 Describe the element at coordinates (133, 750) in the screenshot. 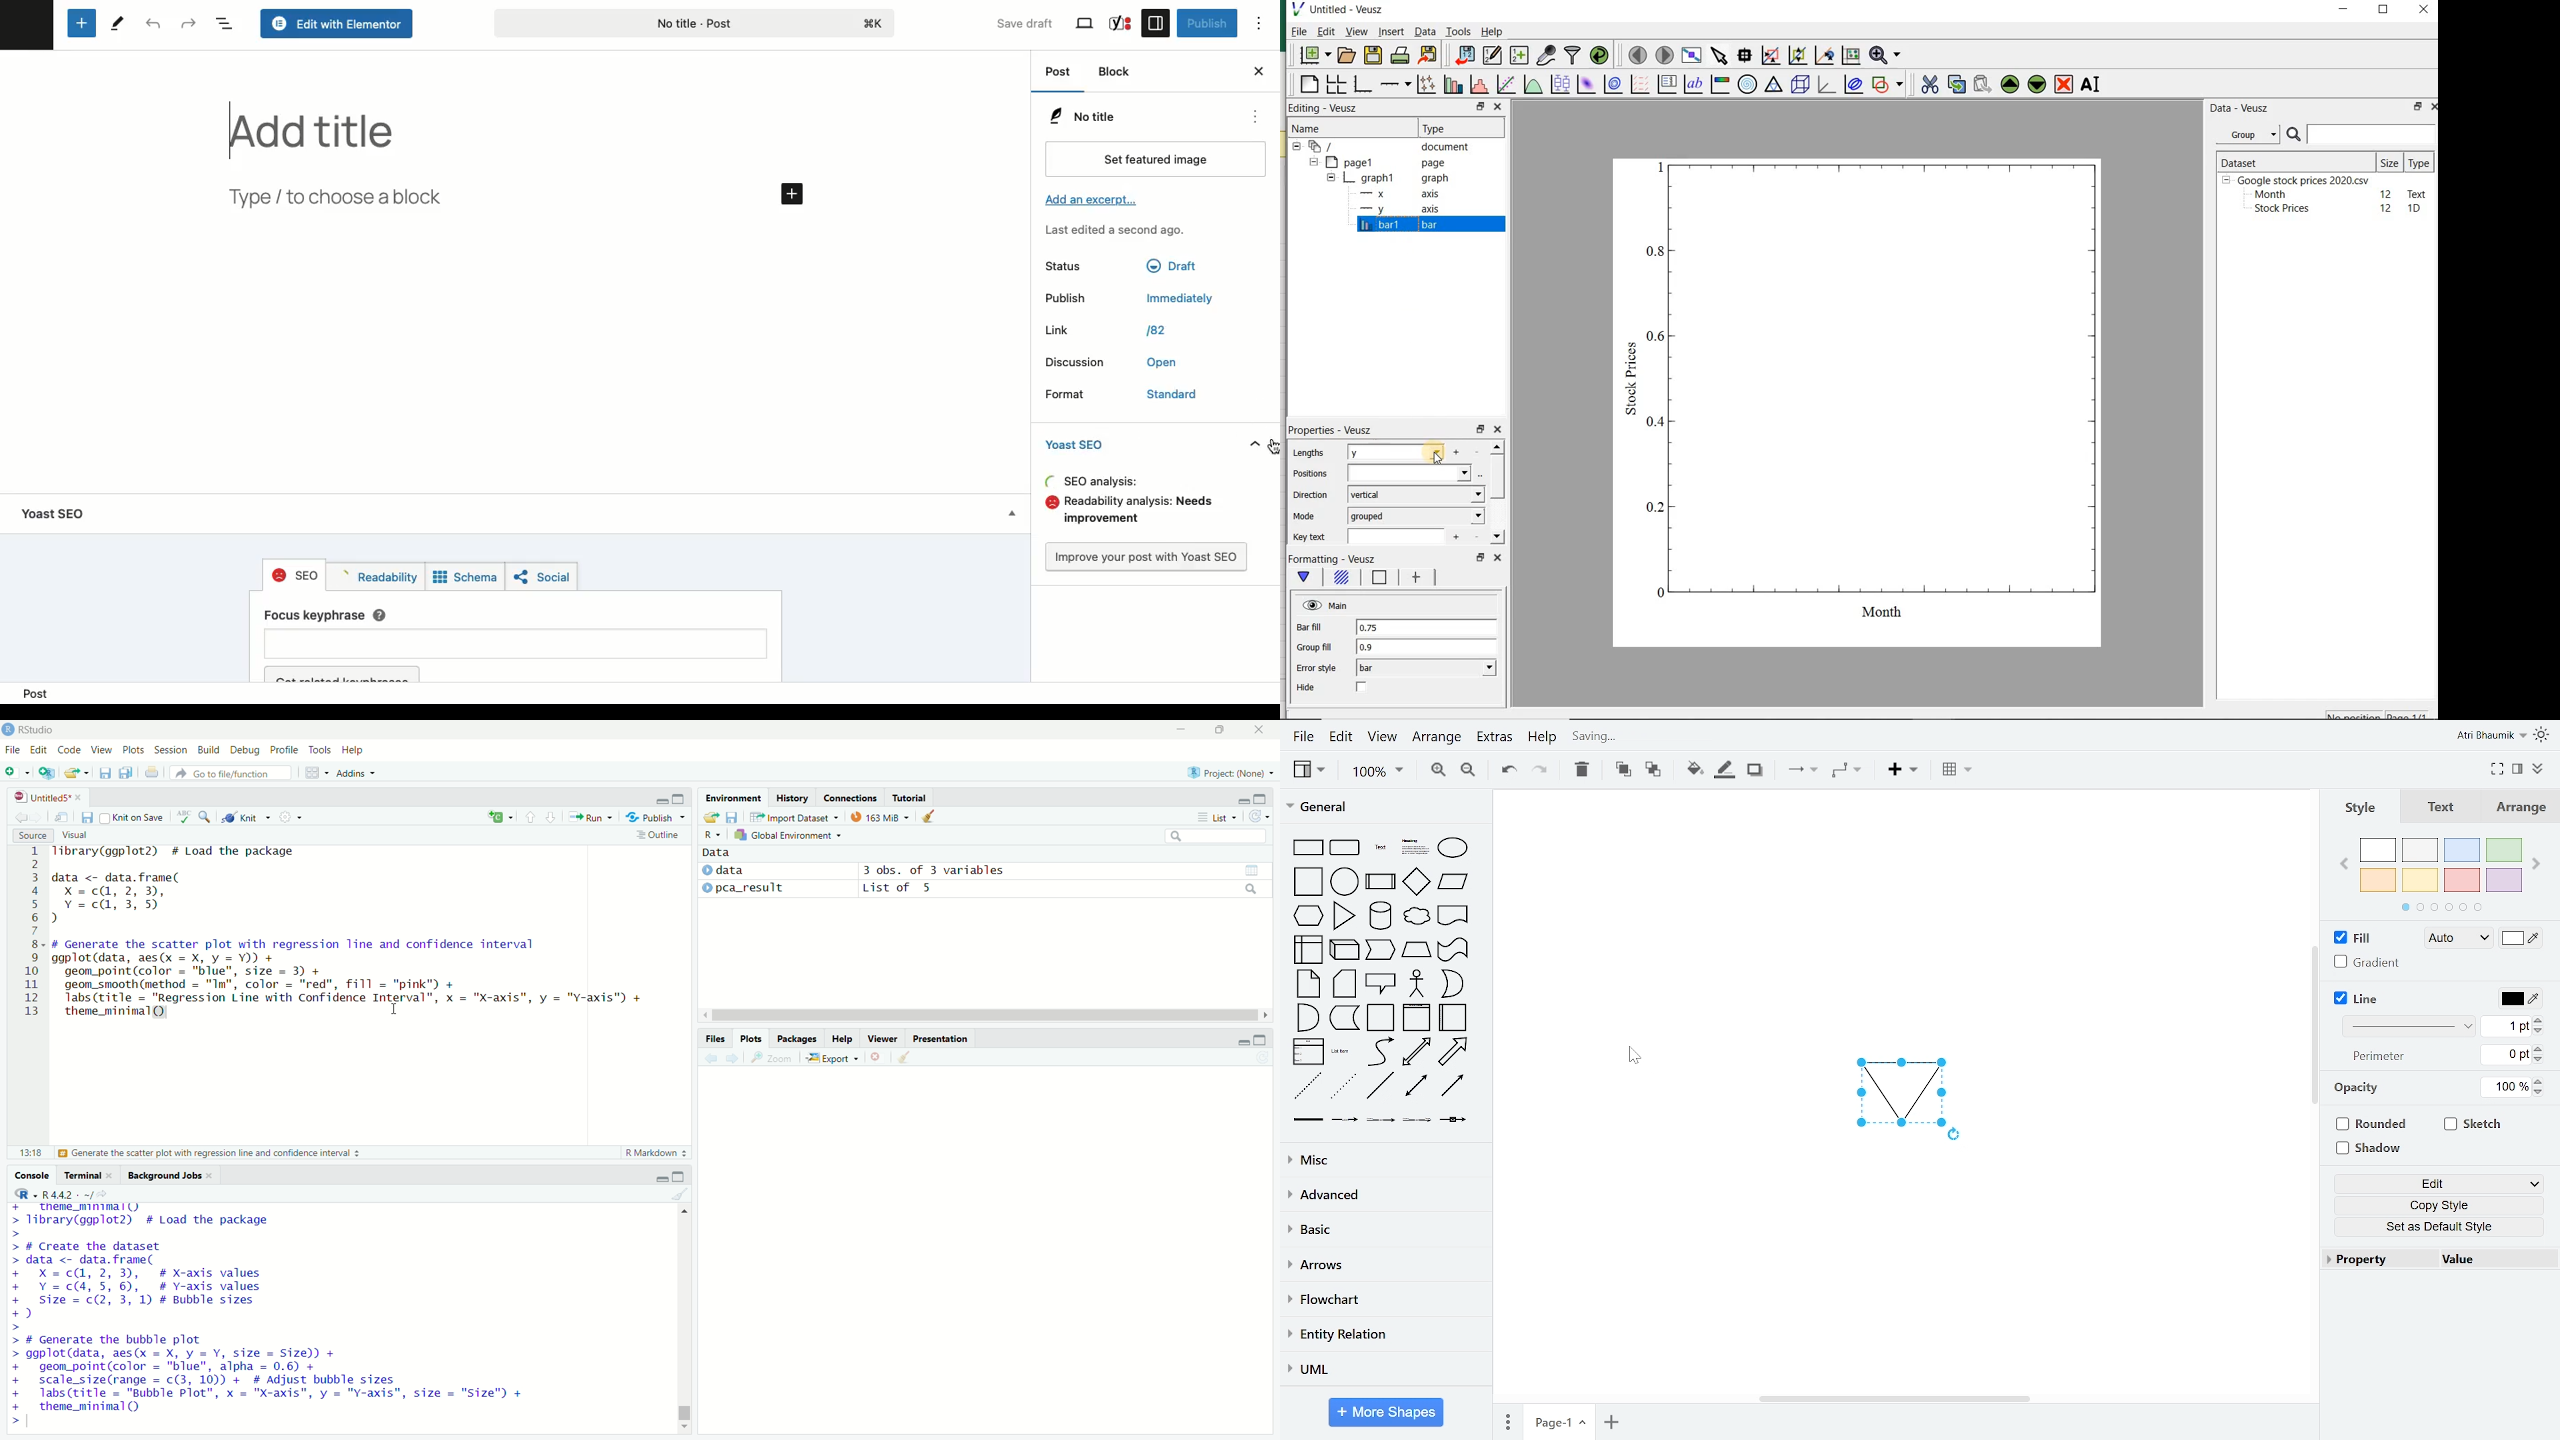

I see `Plots` at that location.